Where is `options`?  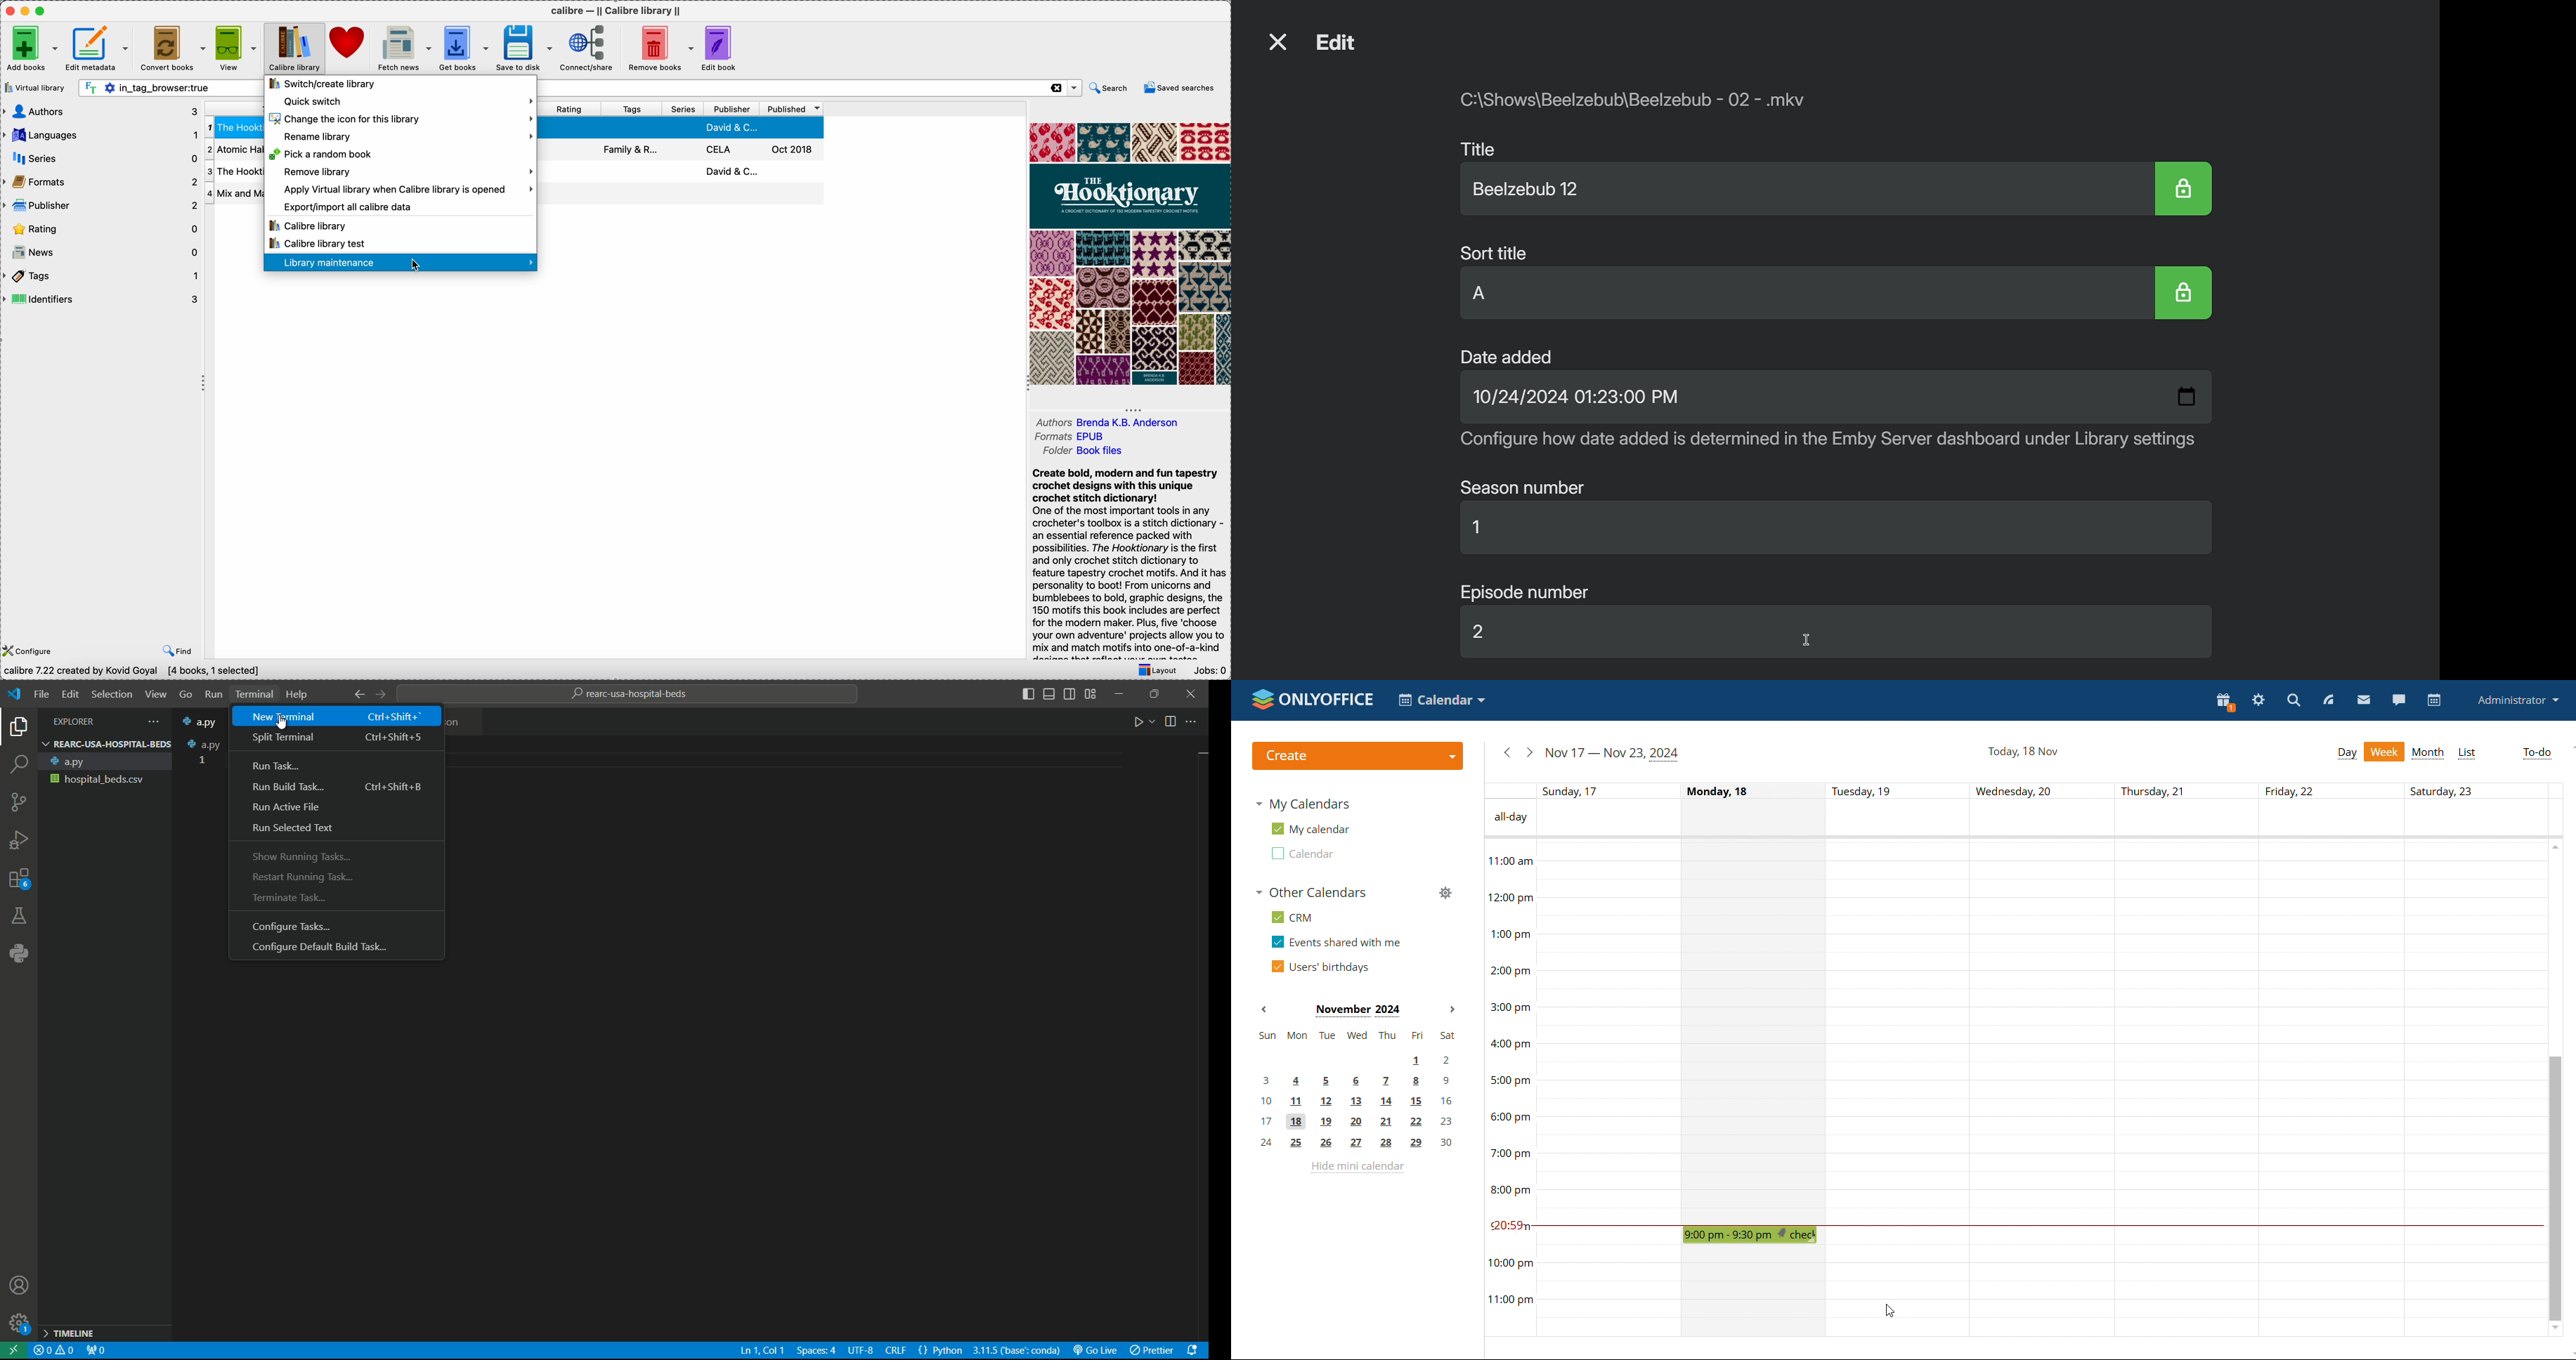
options is located at coordinates (1074, 88).